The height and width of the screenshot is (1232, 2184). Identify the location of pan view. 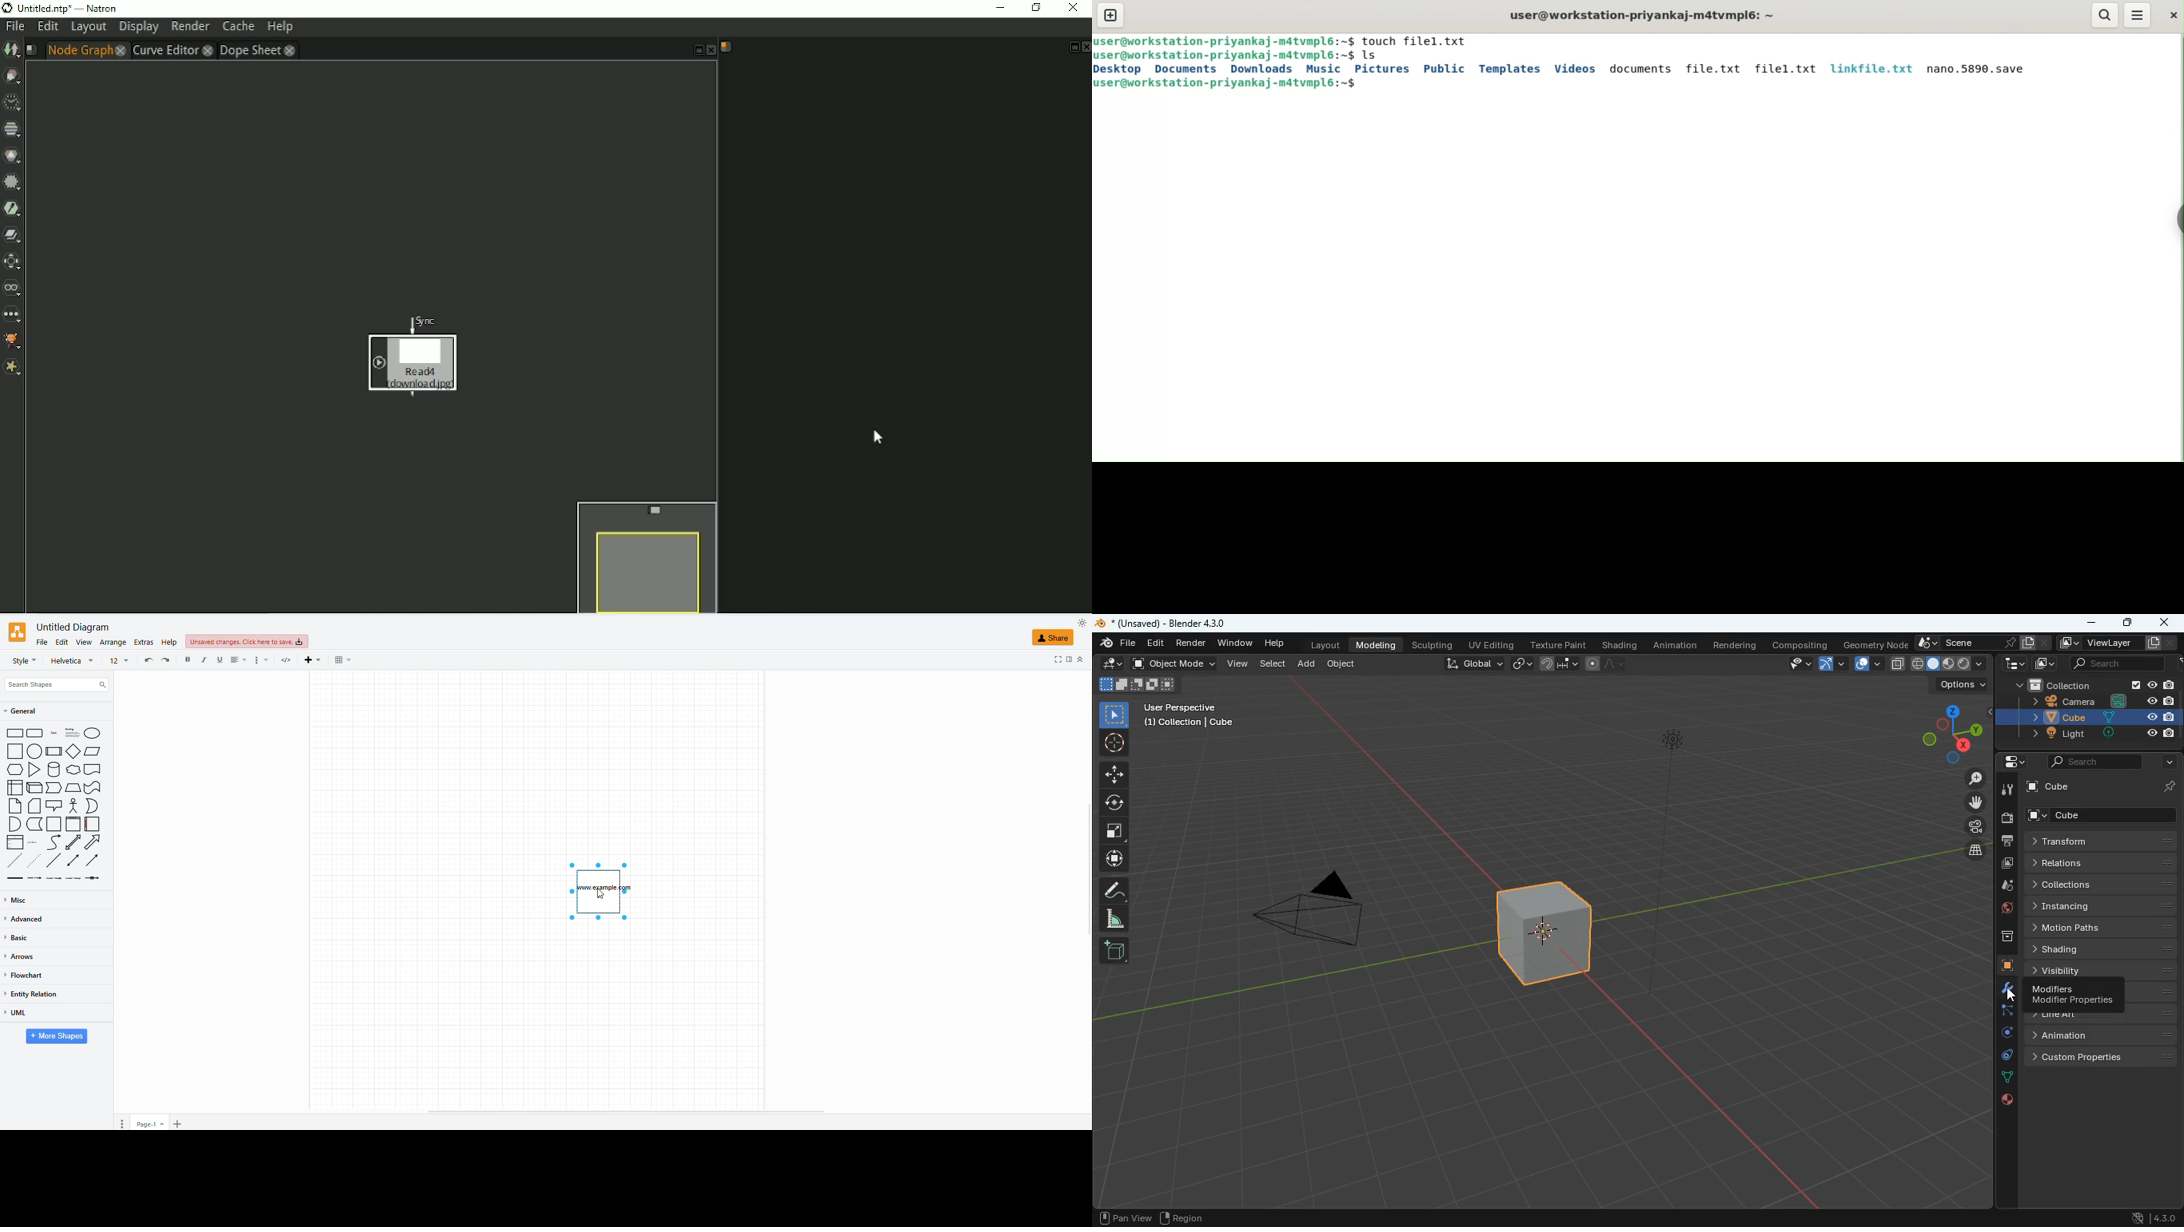
(1123, 1218).